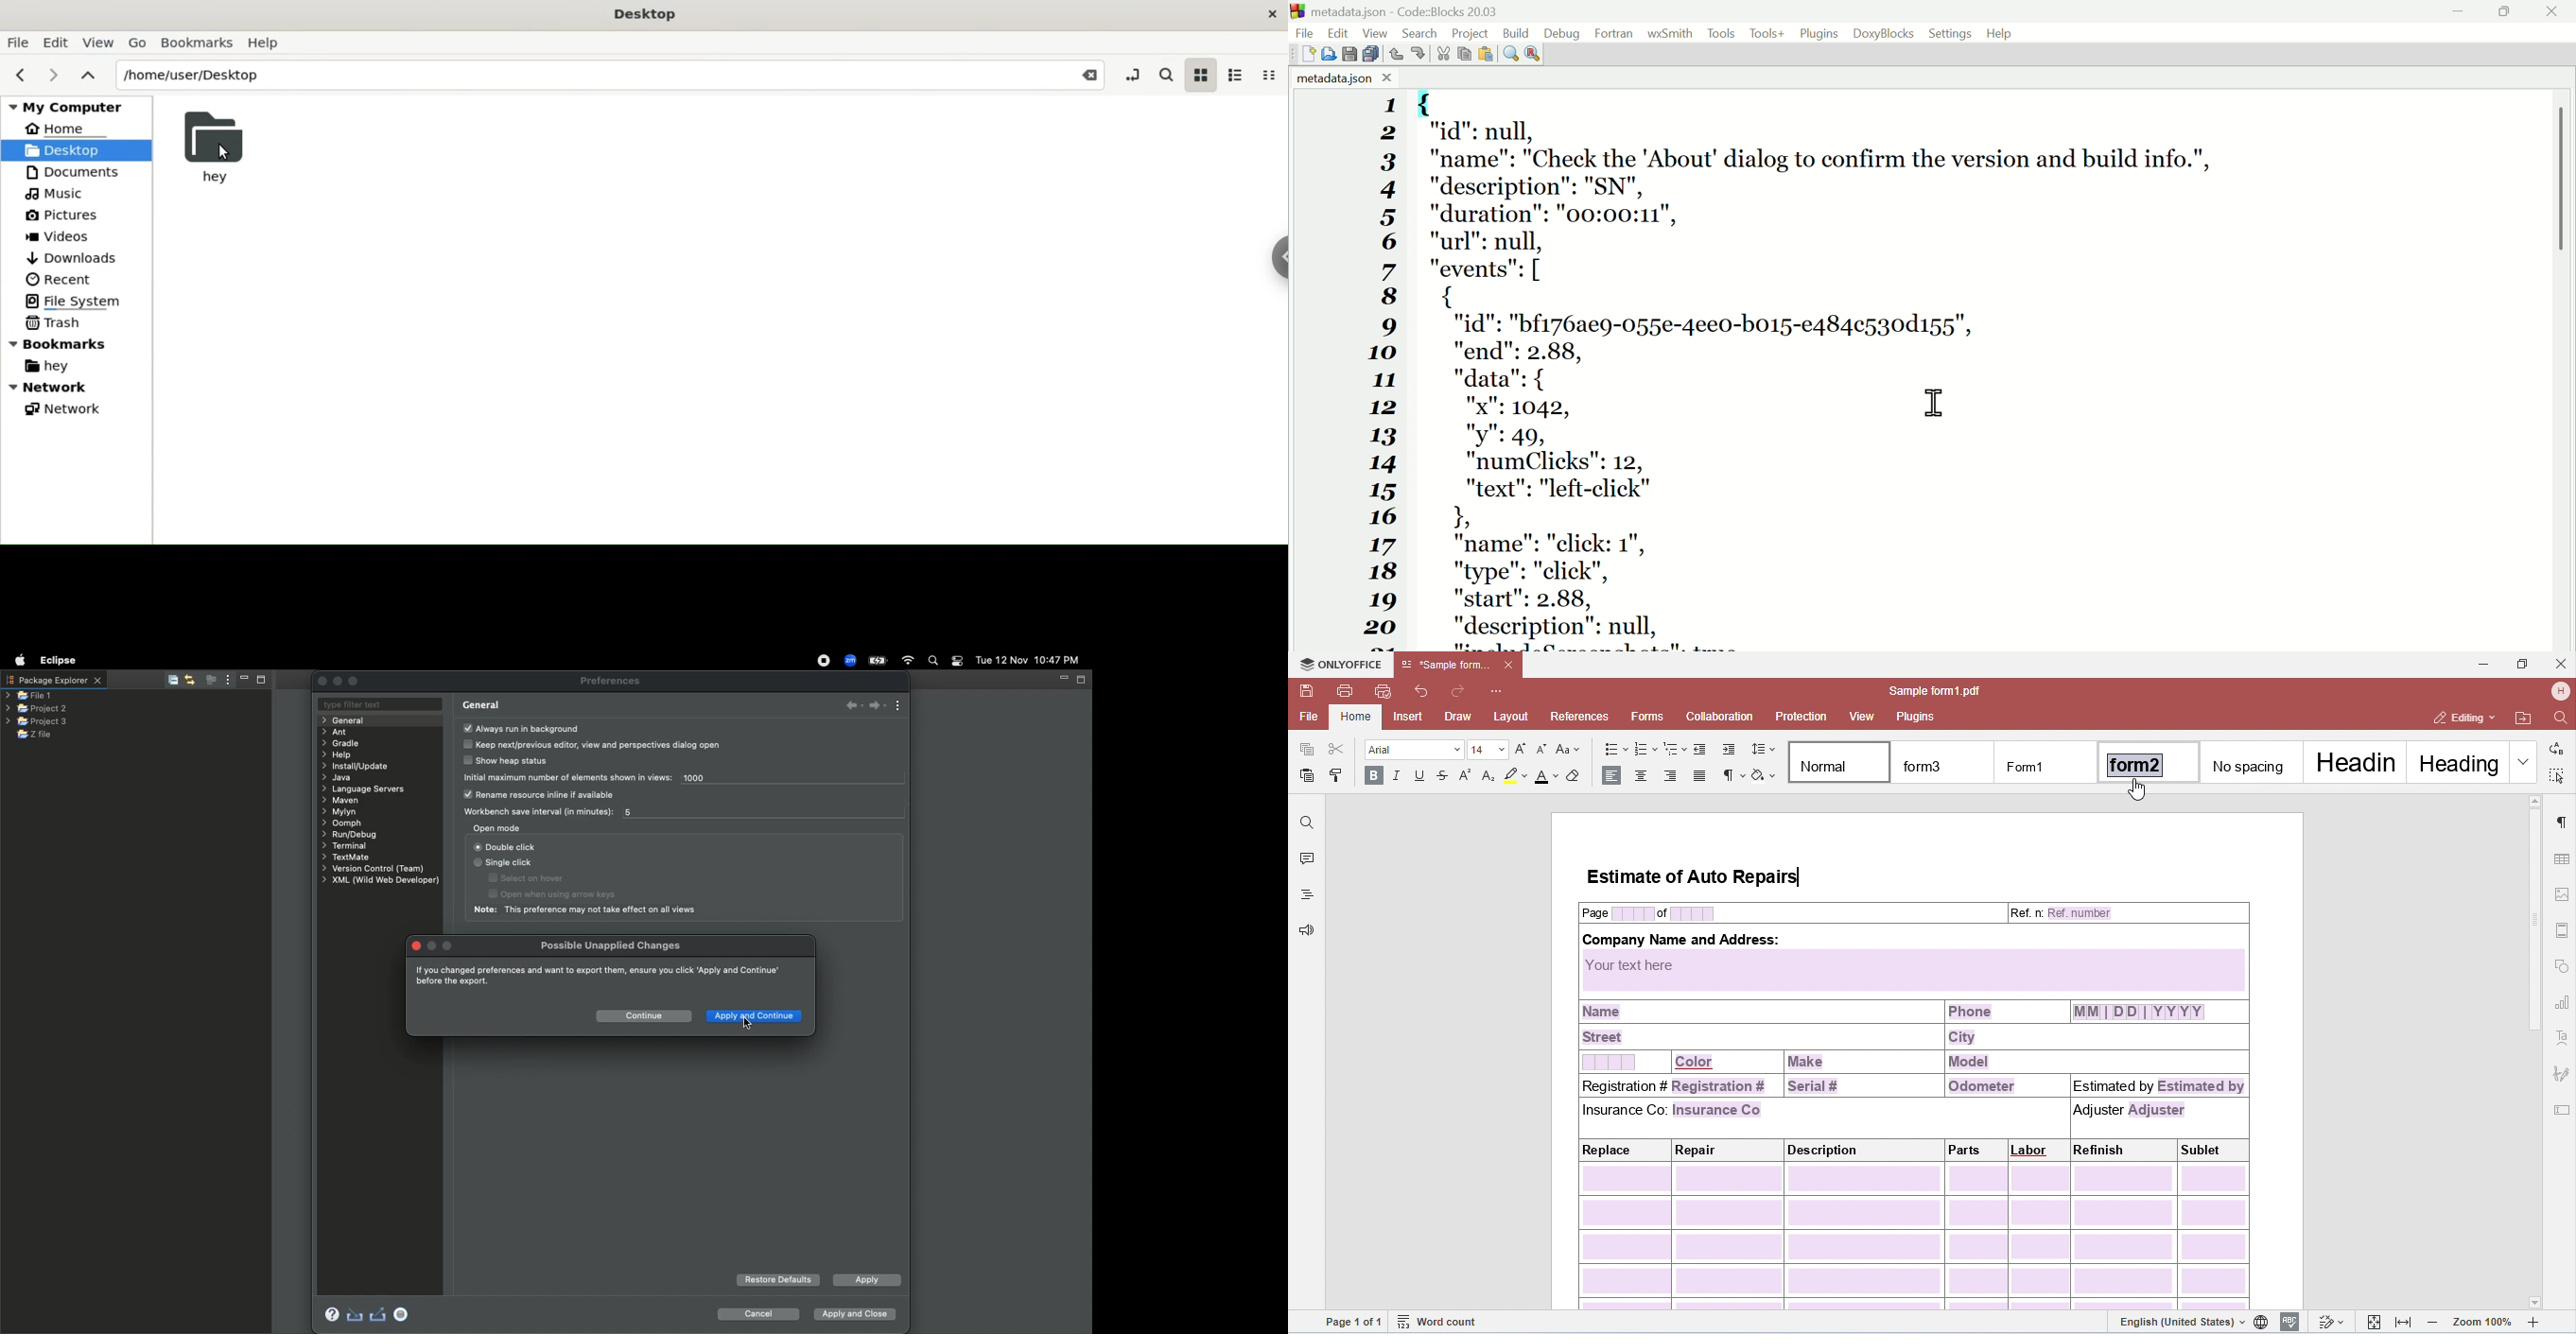  What do you see at coordinates (1516, 32) in the screenshot?
I see `Build` at bounding box center [1516, 32].